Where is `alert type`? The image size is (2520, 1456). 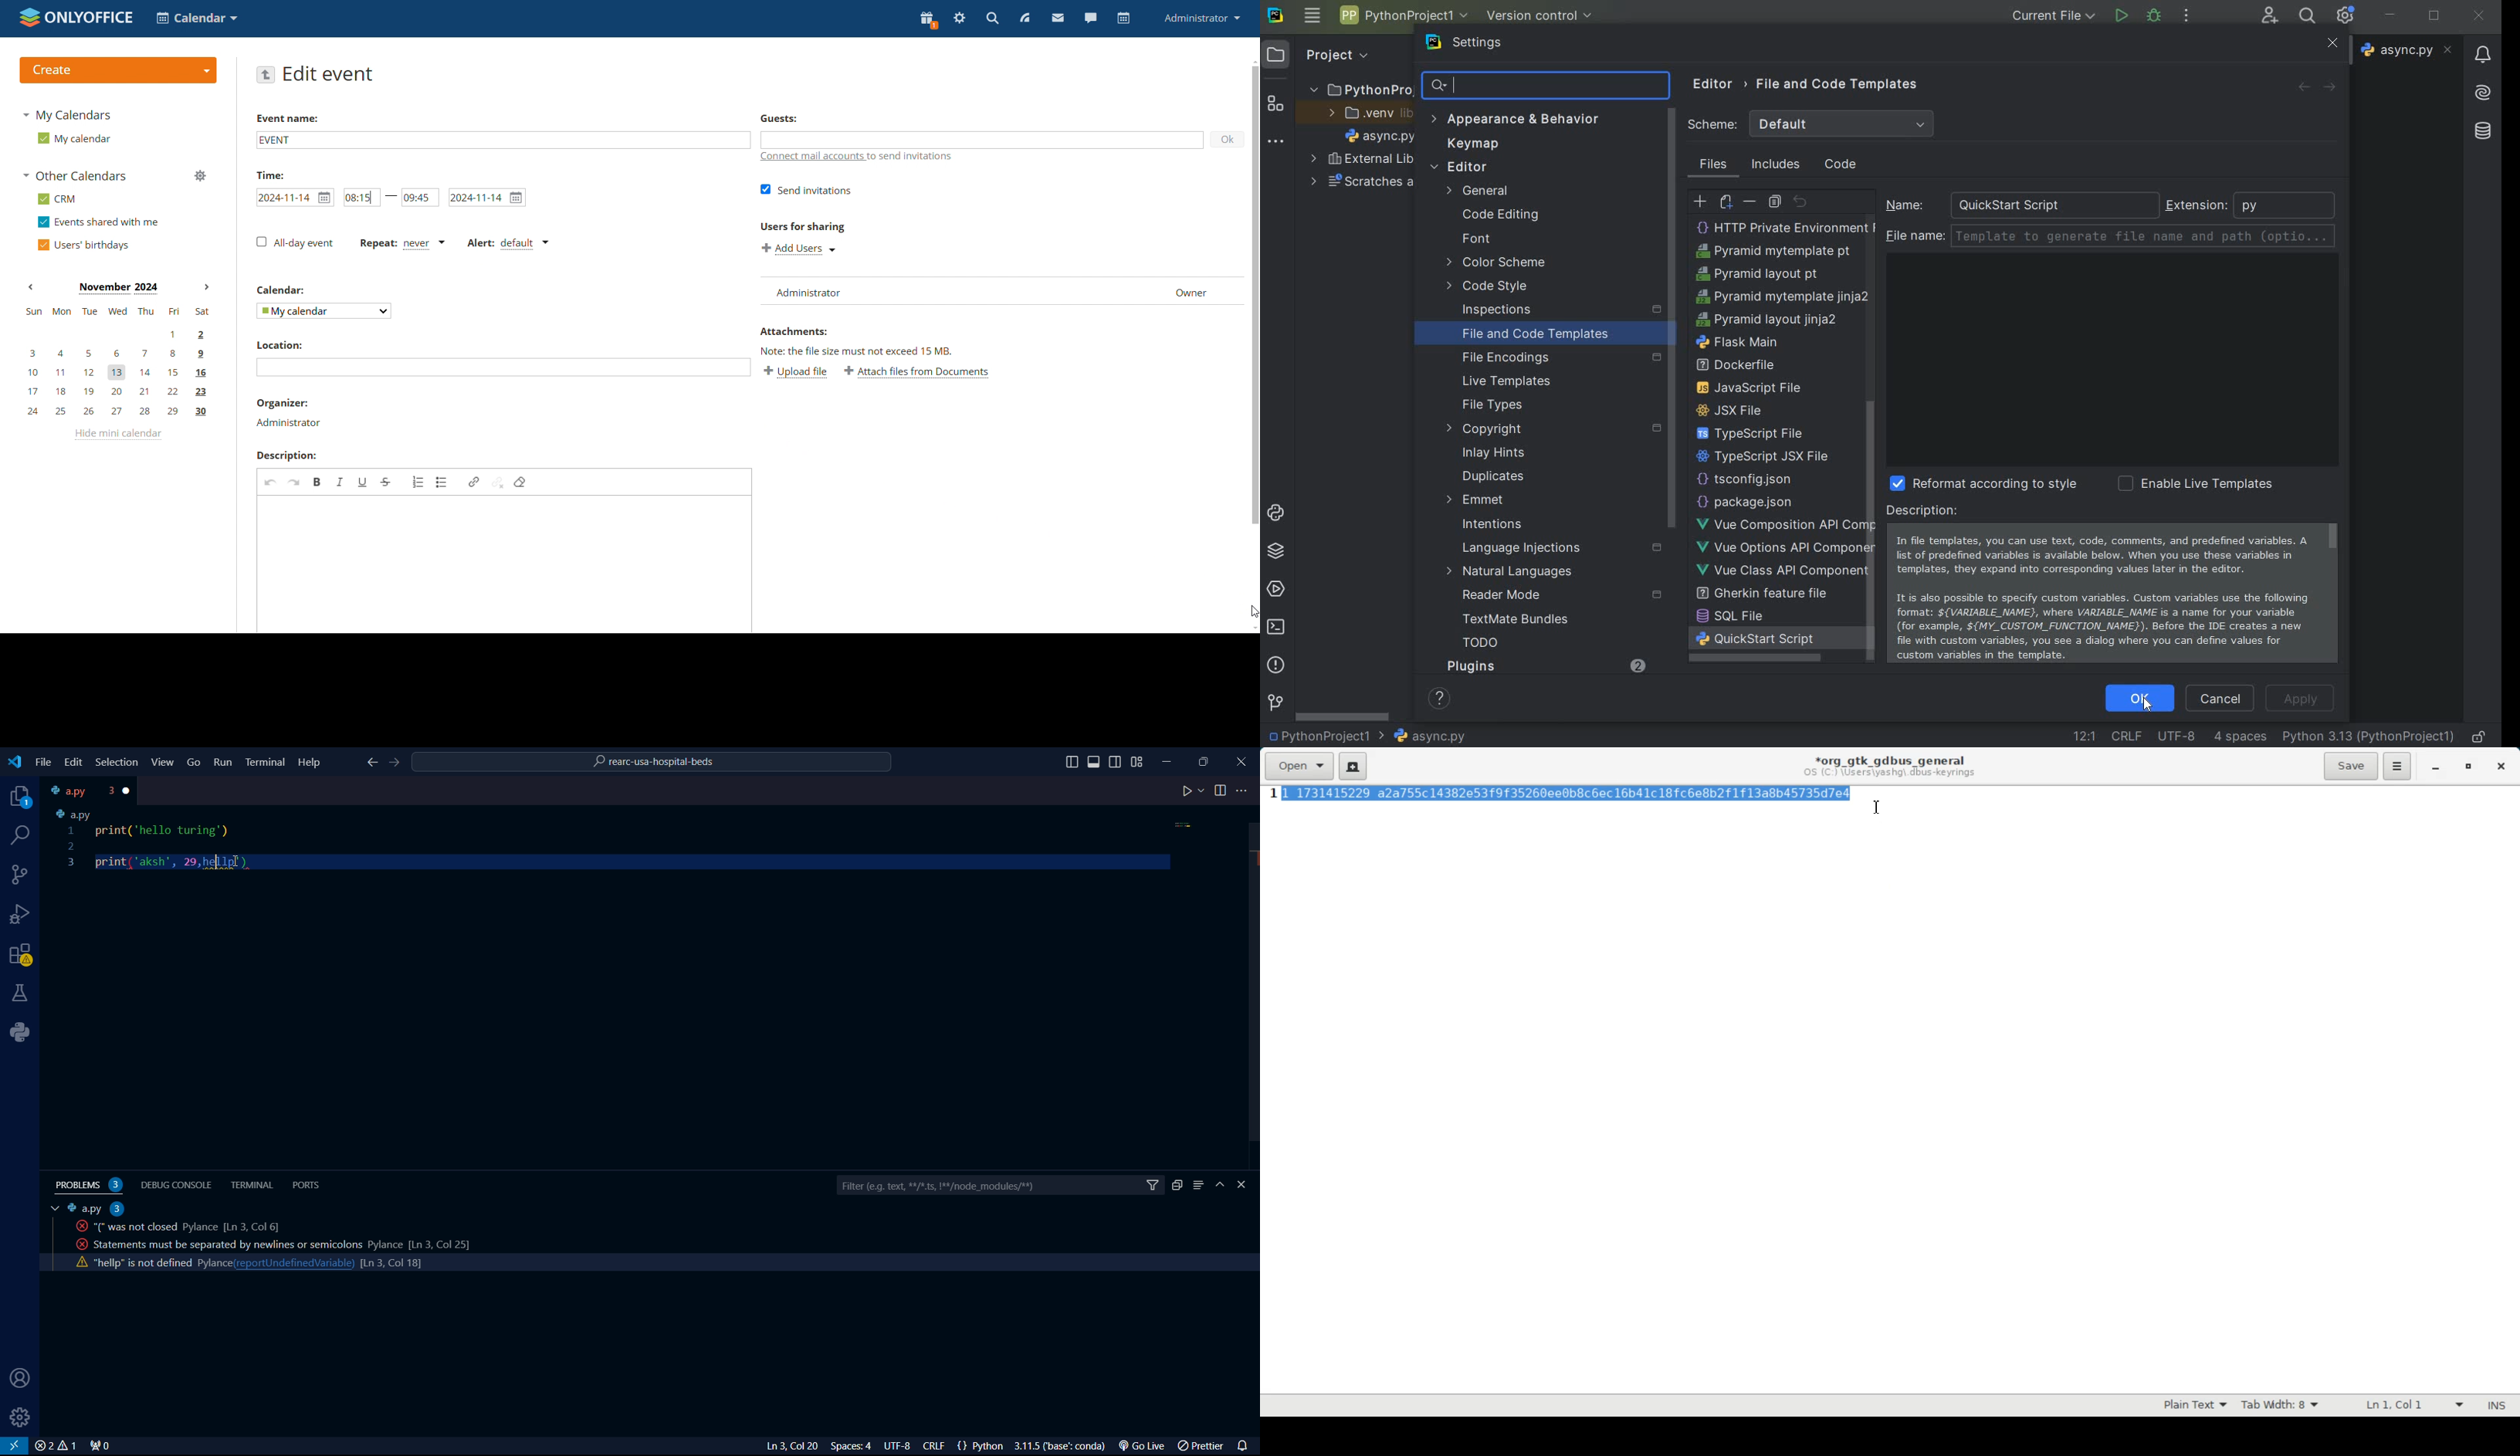 alert type is located at coordinates (508, 243).